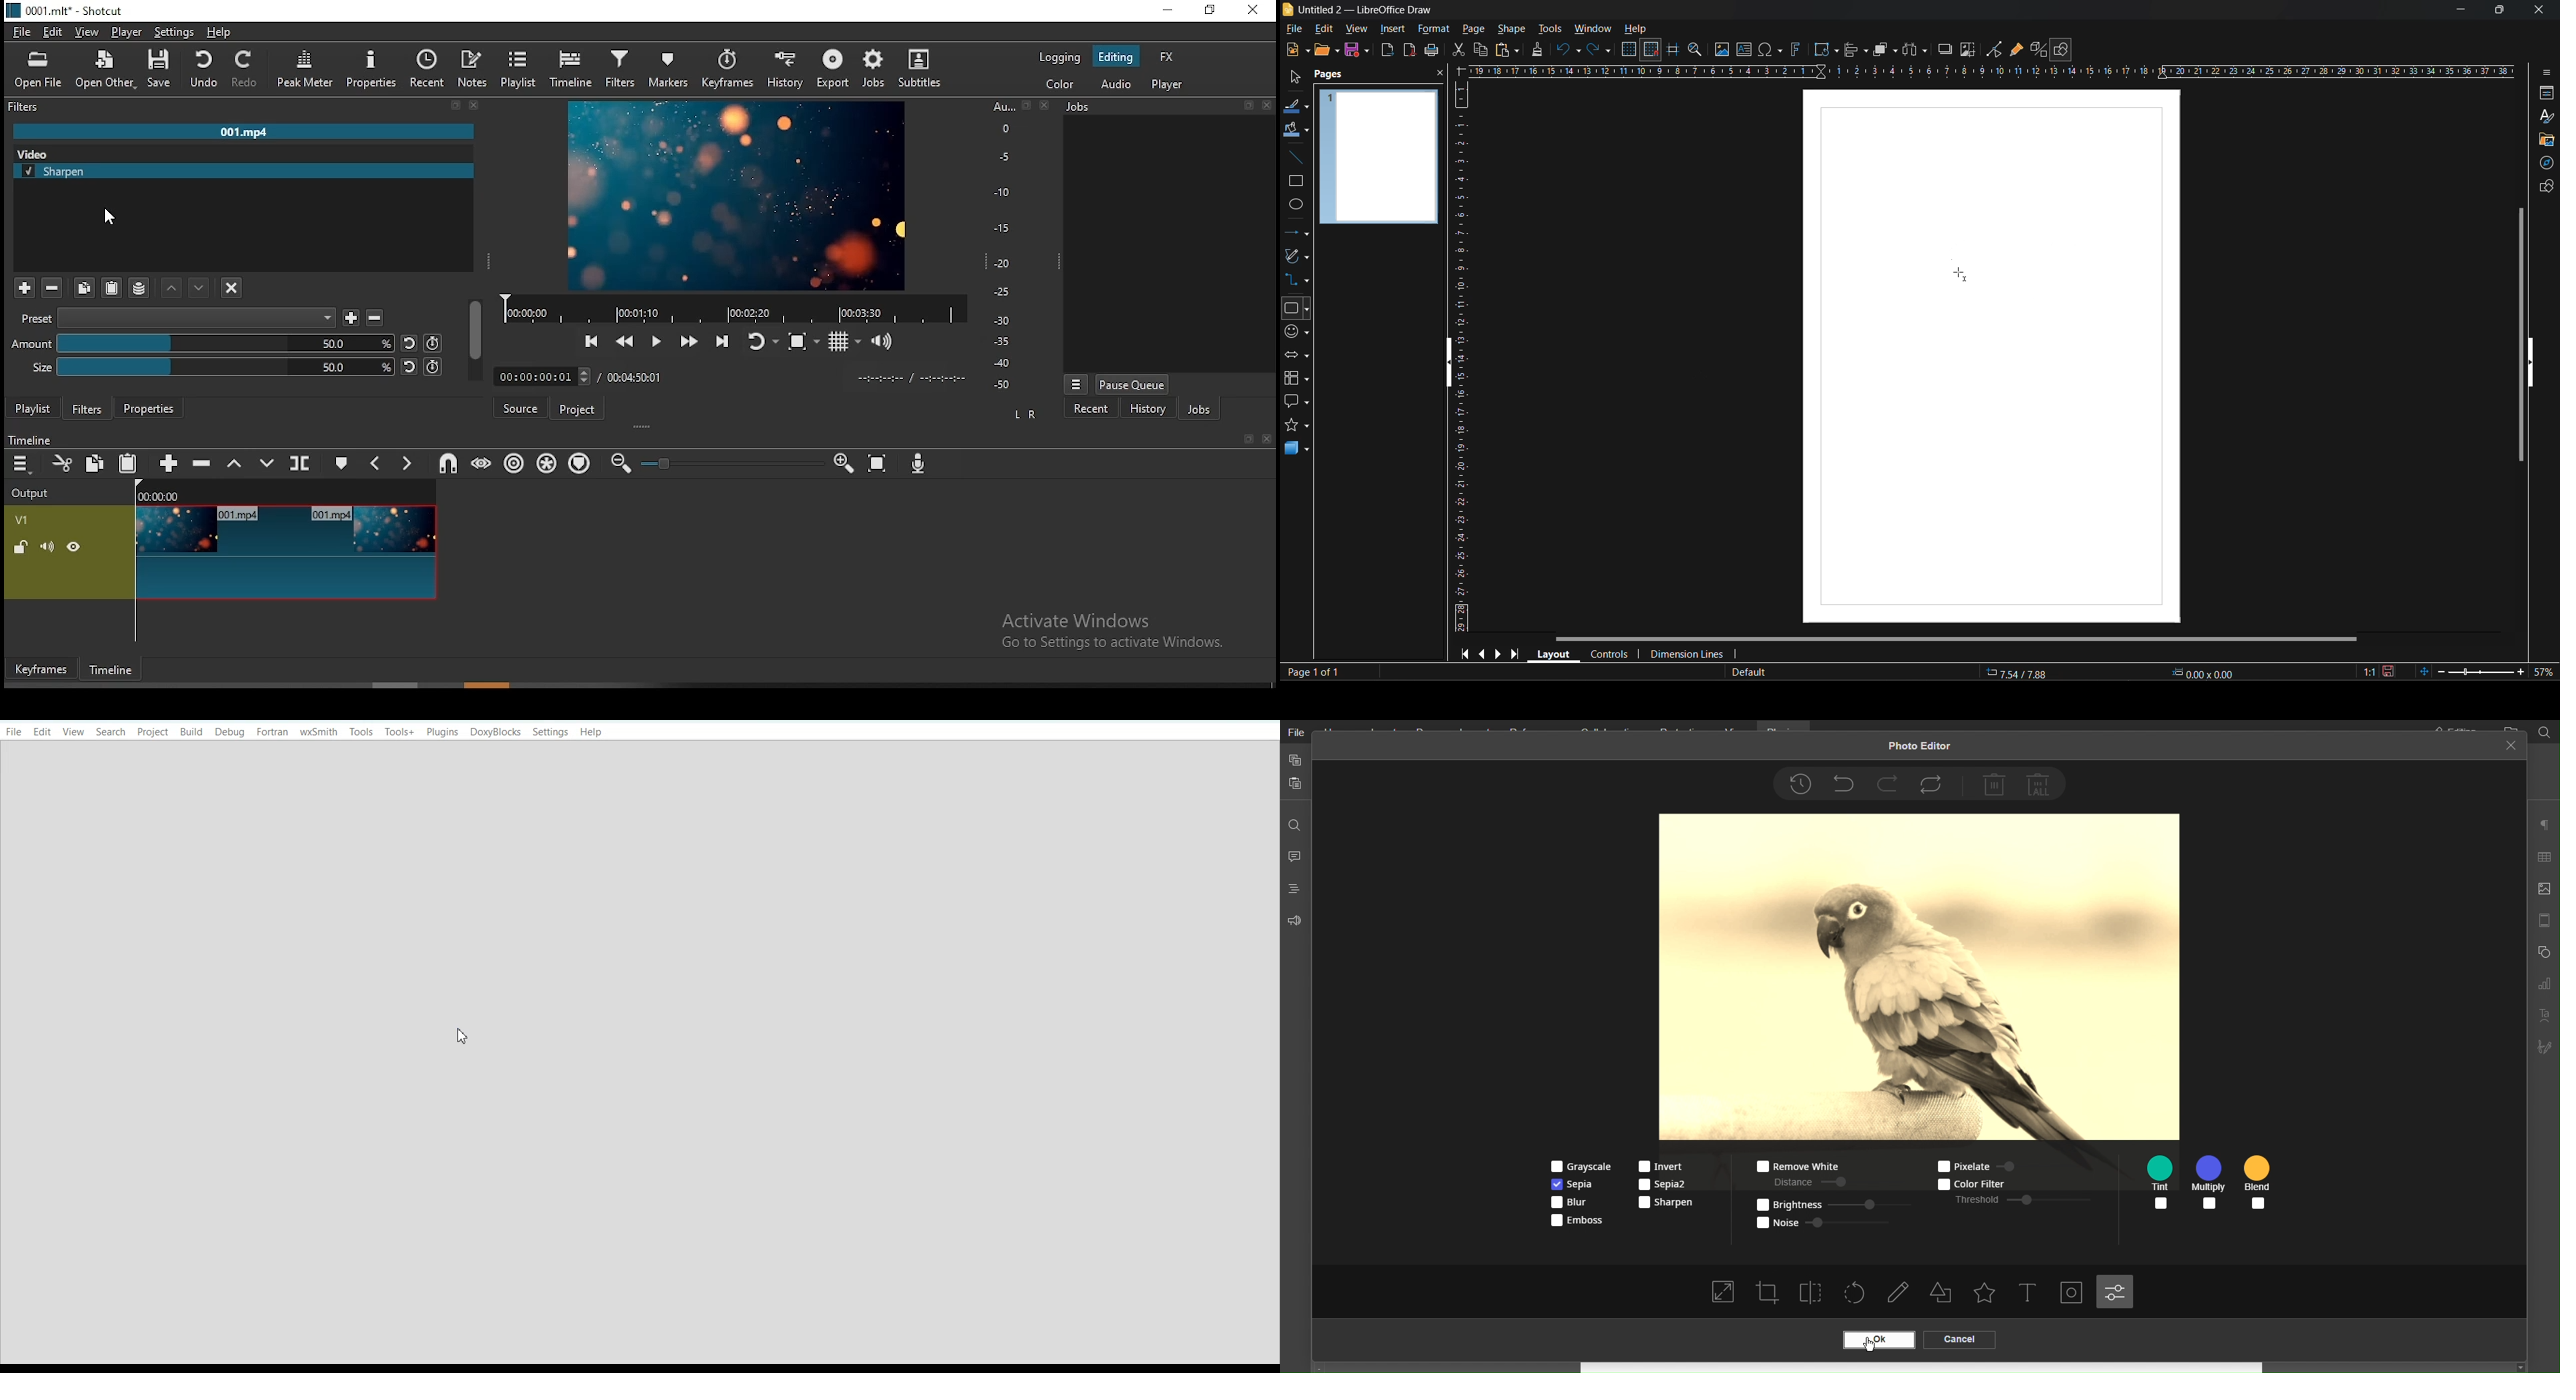 This screenshot has height=1400, width=2576. I want to click on export, so click(832, 69).